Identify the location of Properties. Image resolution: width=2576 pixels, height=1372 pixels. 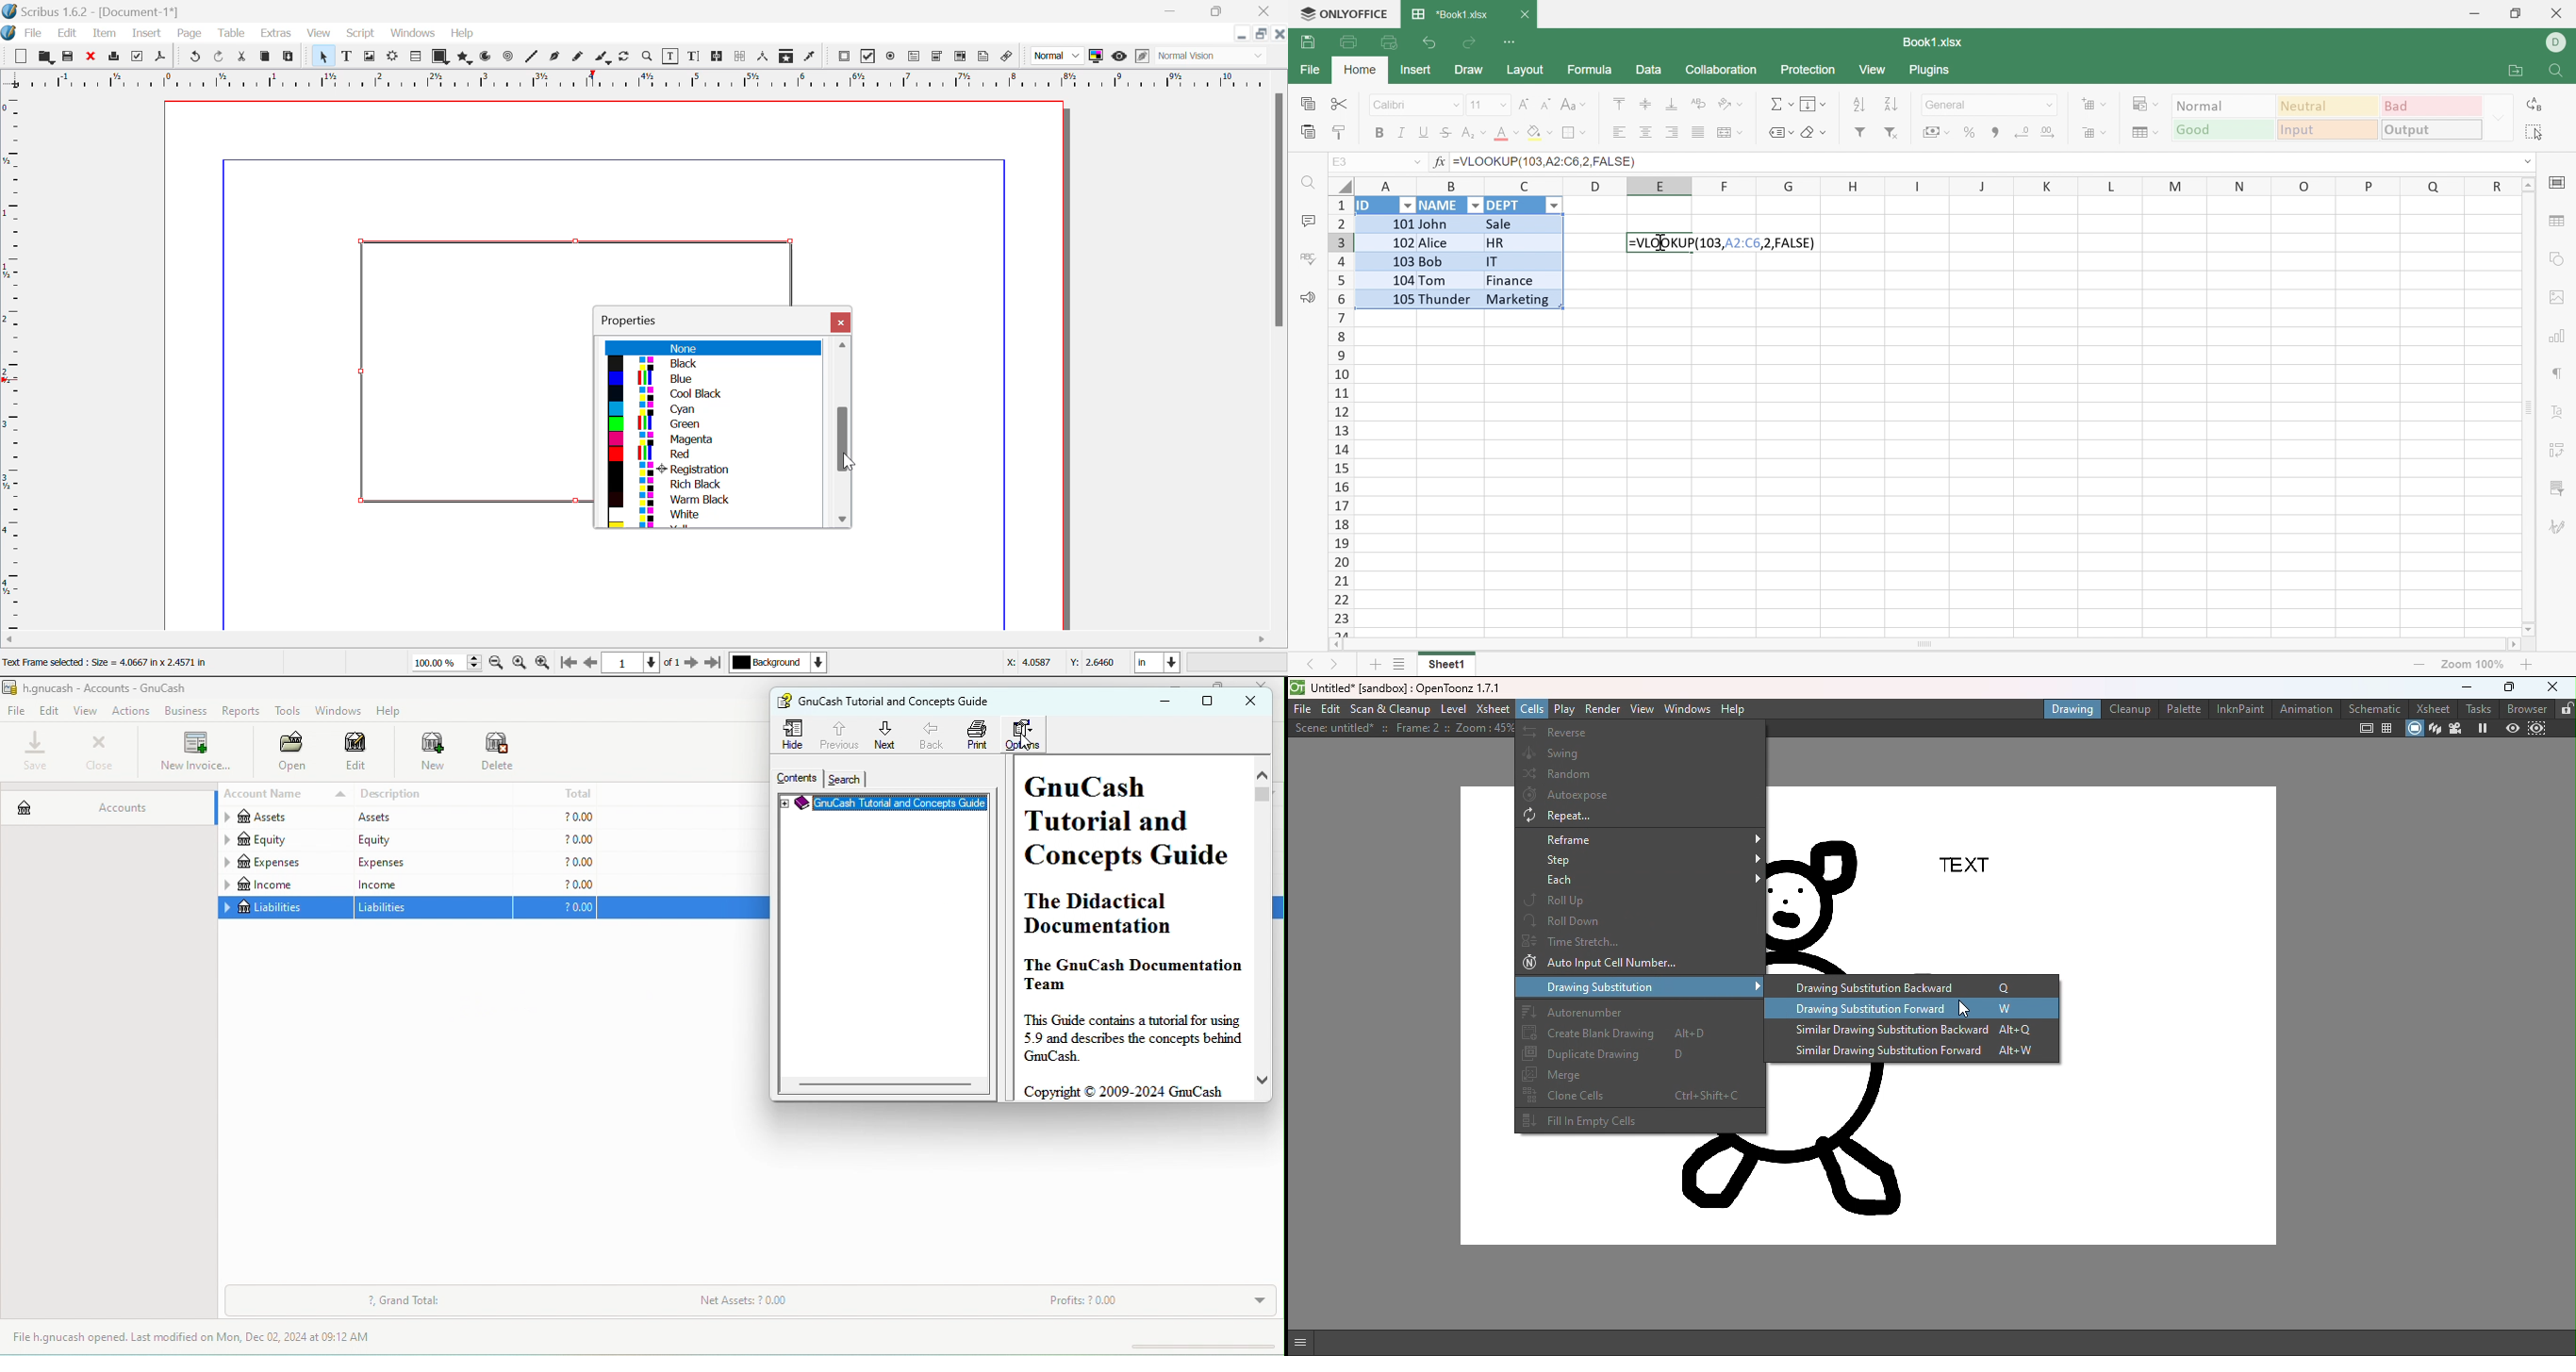
(637, 319).